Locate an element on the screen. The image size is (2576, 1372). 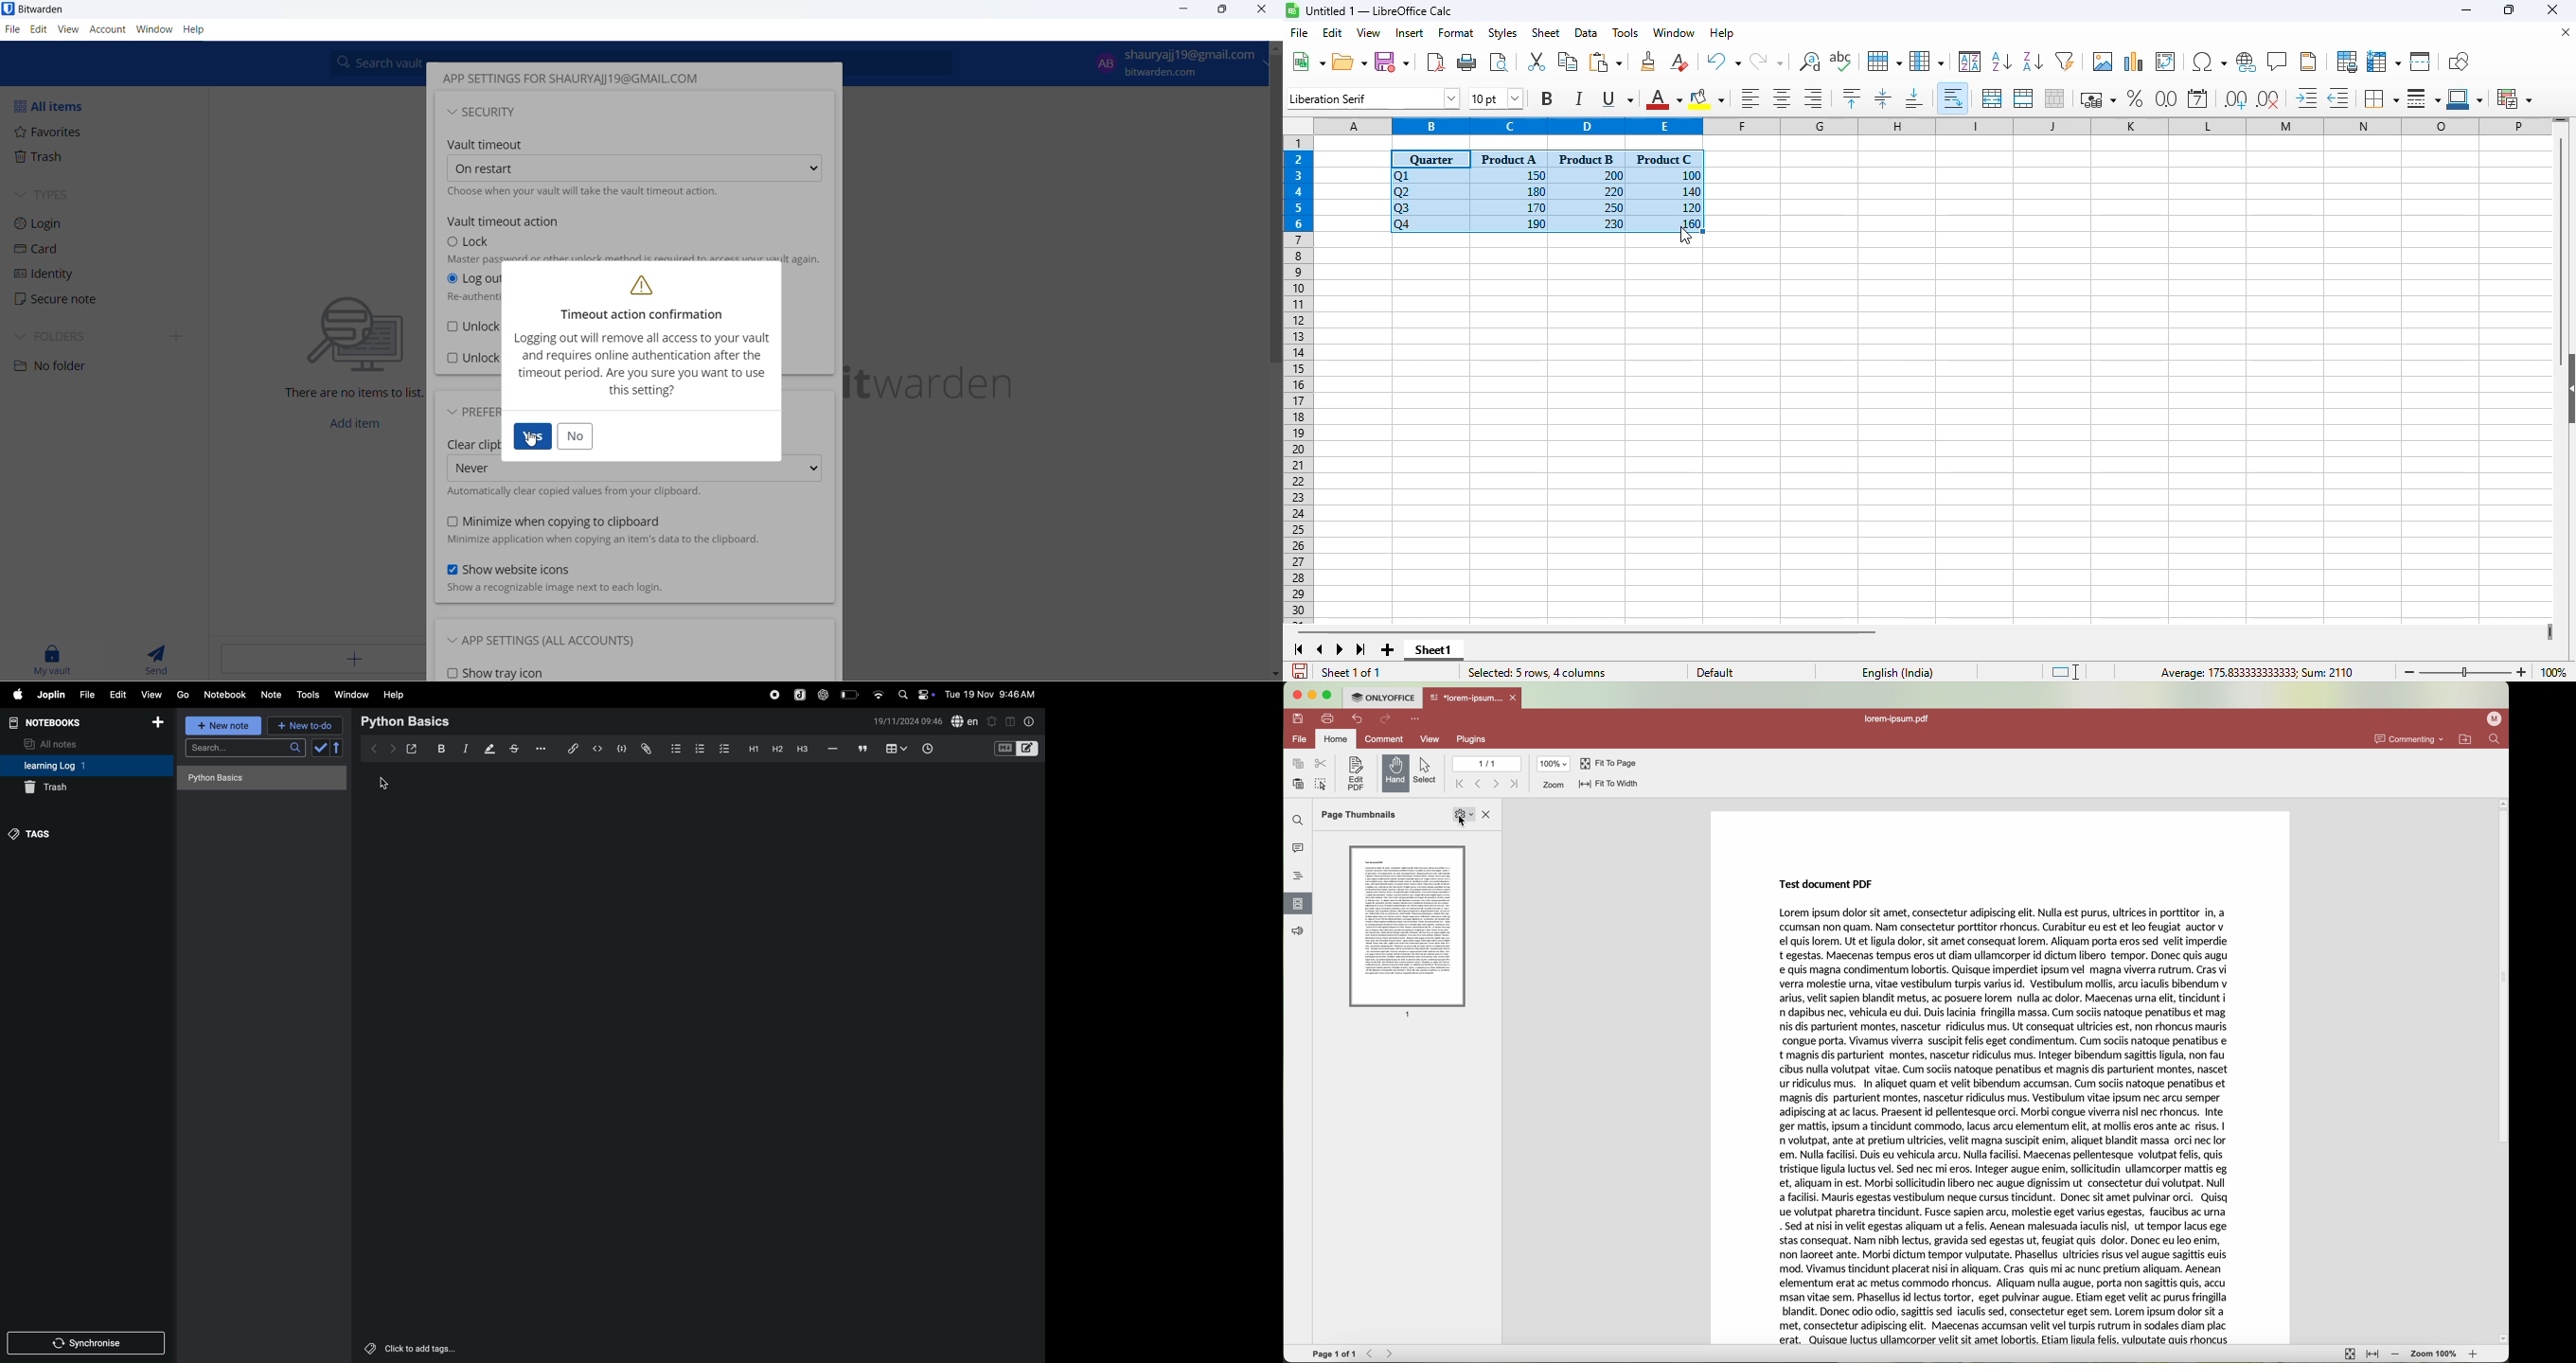
show website icon checkbox is located at coordinates (527, 570).